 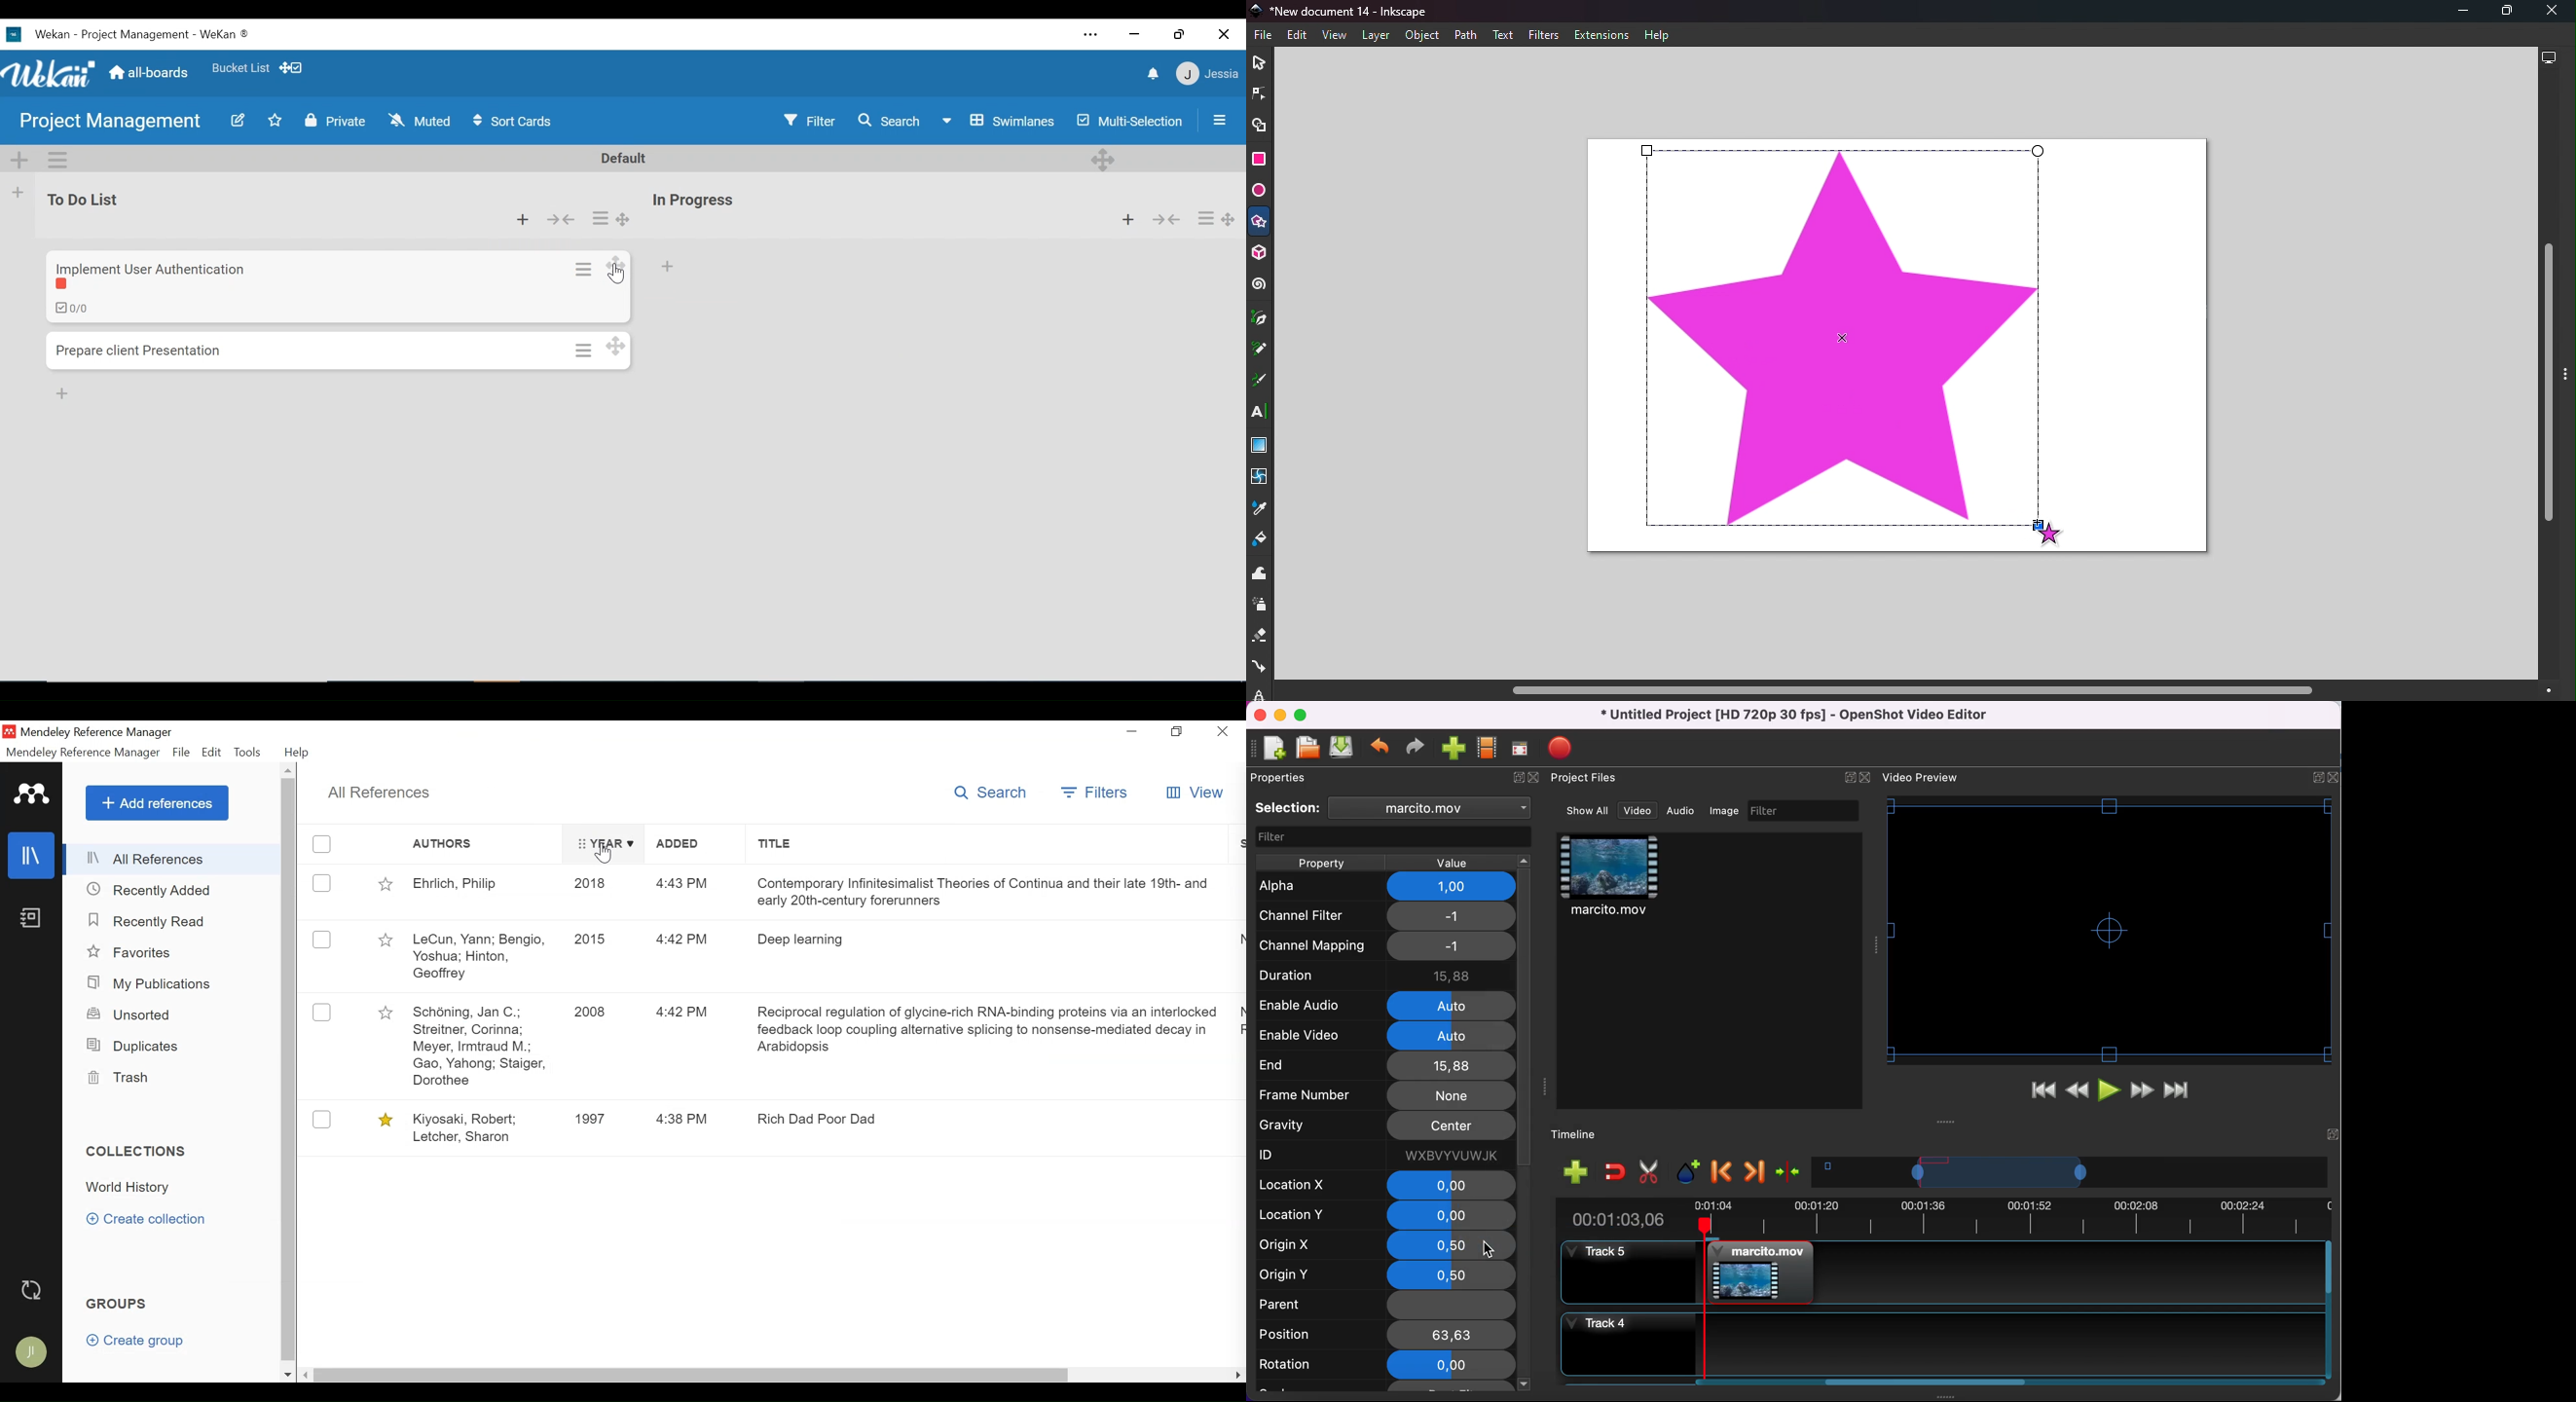 I want to click on Recently Added, so click(x=151, y=922).